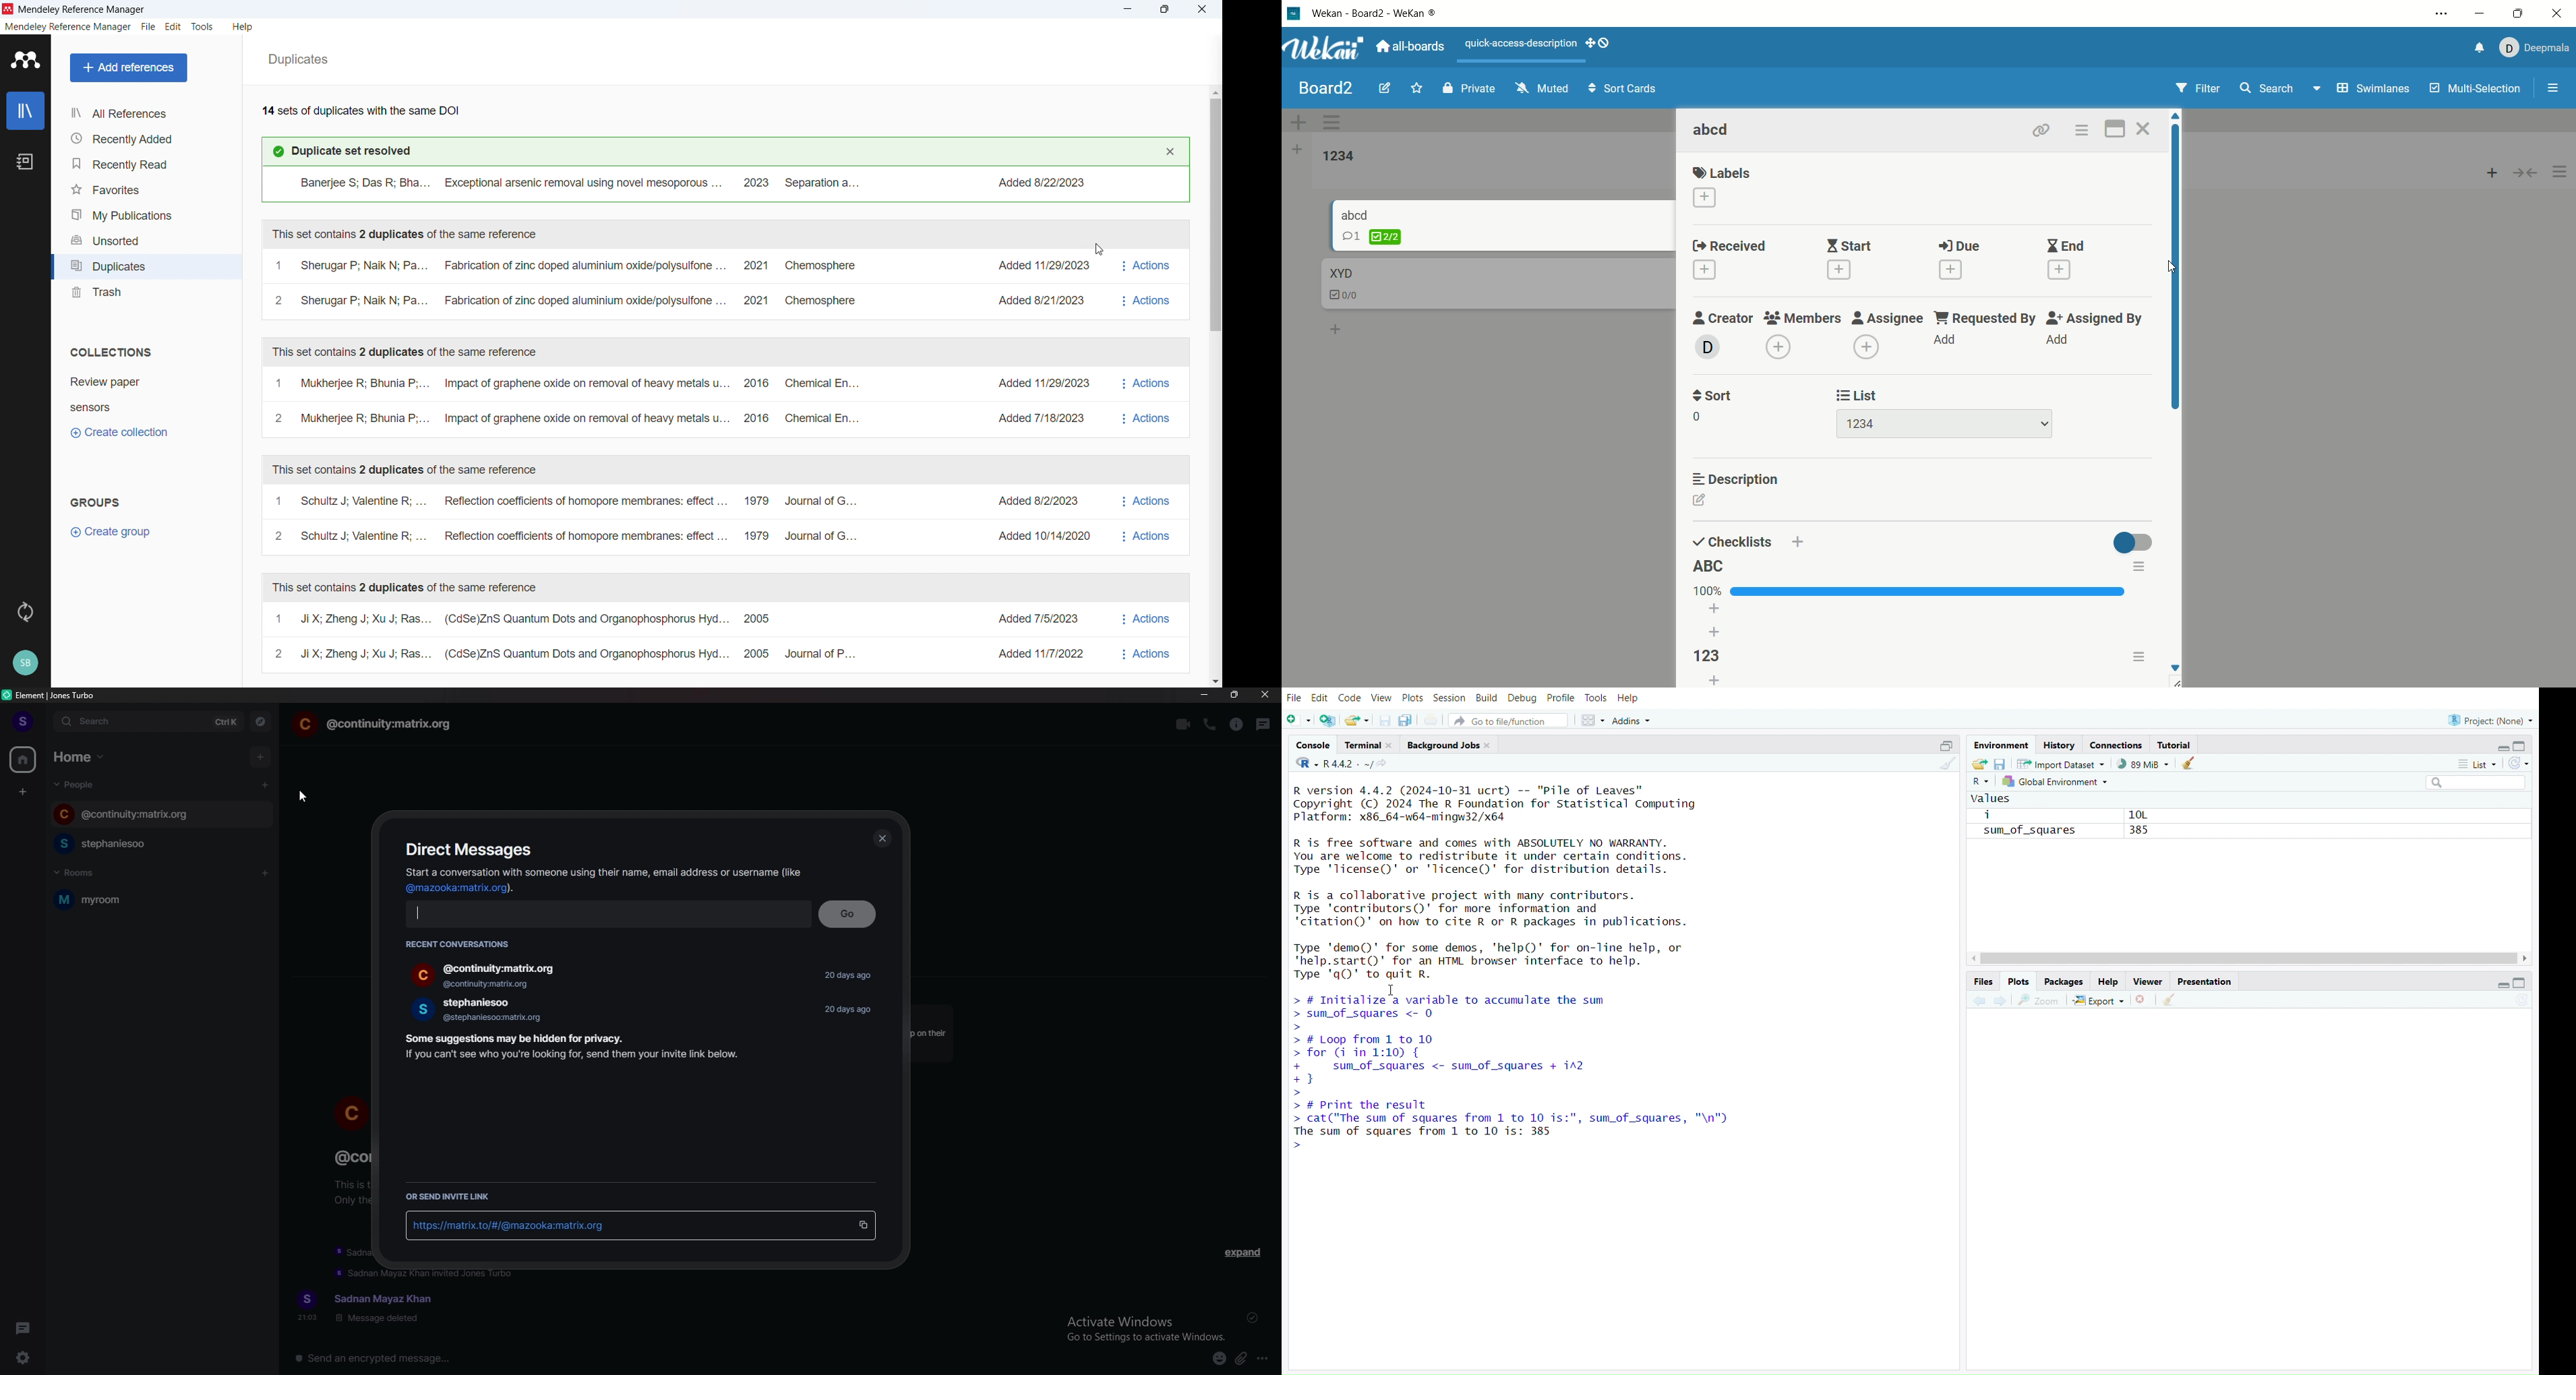 This screenshot has width=2576, height=1400. Describe the element at coordinates (1999, 745) in the screenshot. I see `environment` at that location.